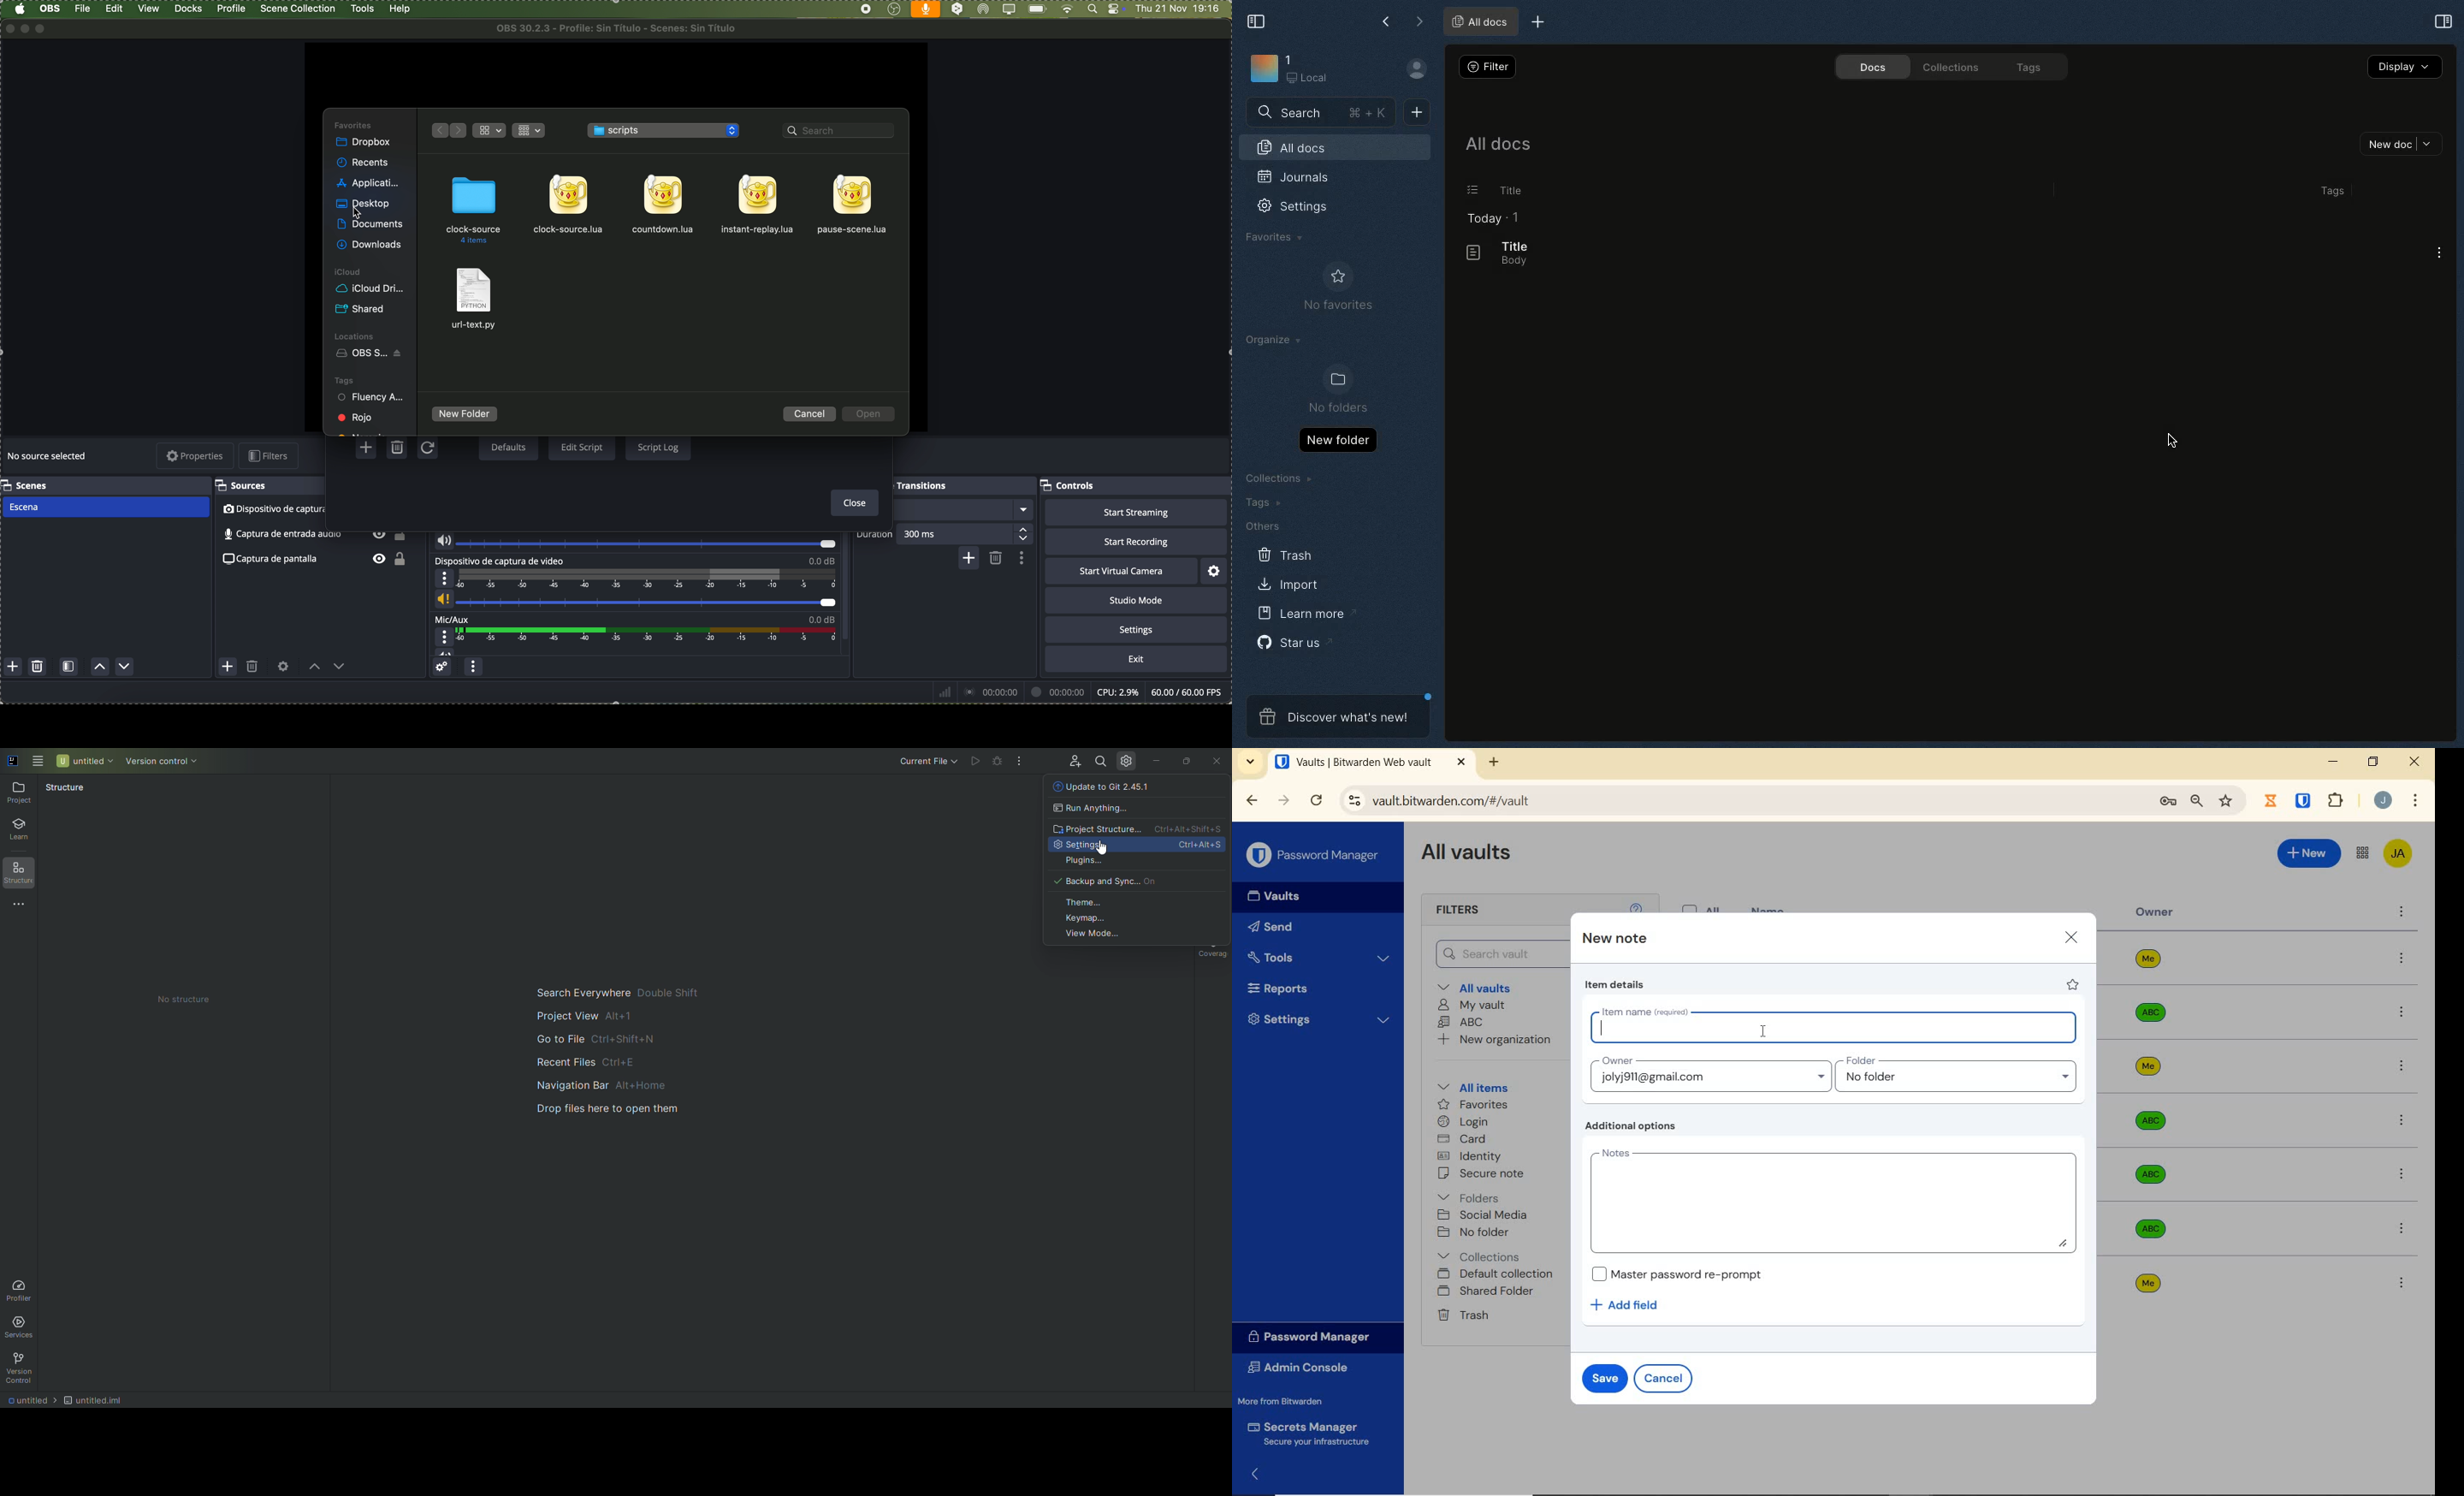 The height and width of the screenshot is (1512, 2464). What do you see at coordinates (1070, 487) in the screenshot?
I see `controls` at bounding box center [1070, 487].